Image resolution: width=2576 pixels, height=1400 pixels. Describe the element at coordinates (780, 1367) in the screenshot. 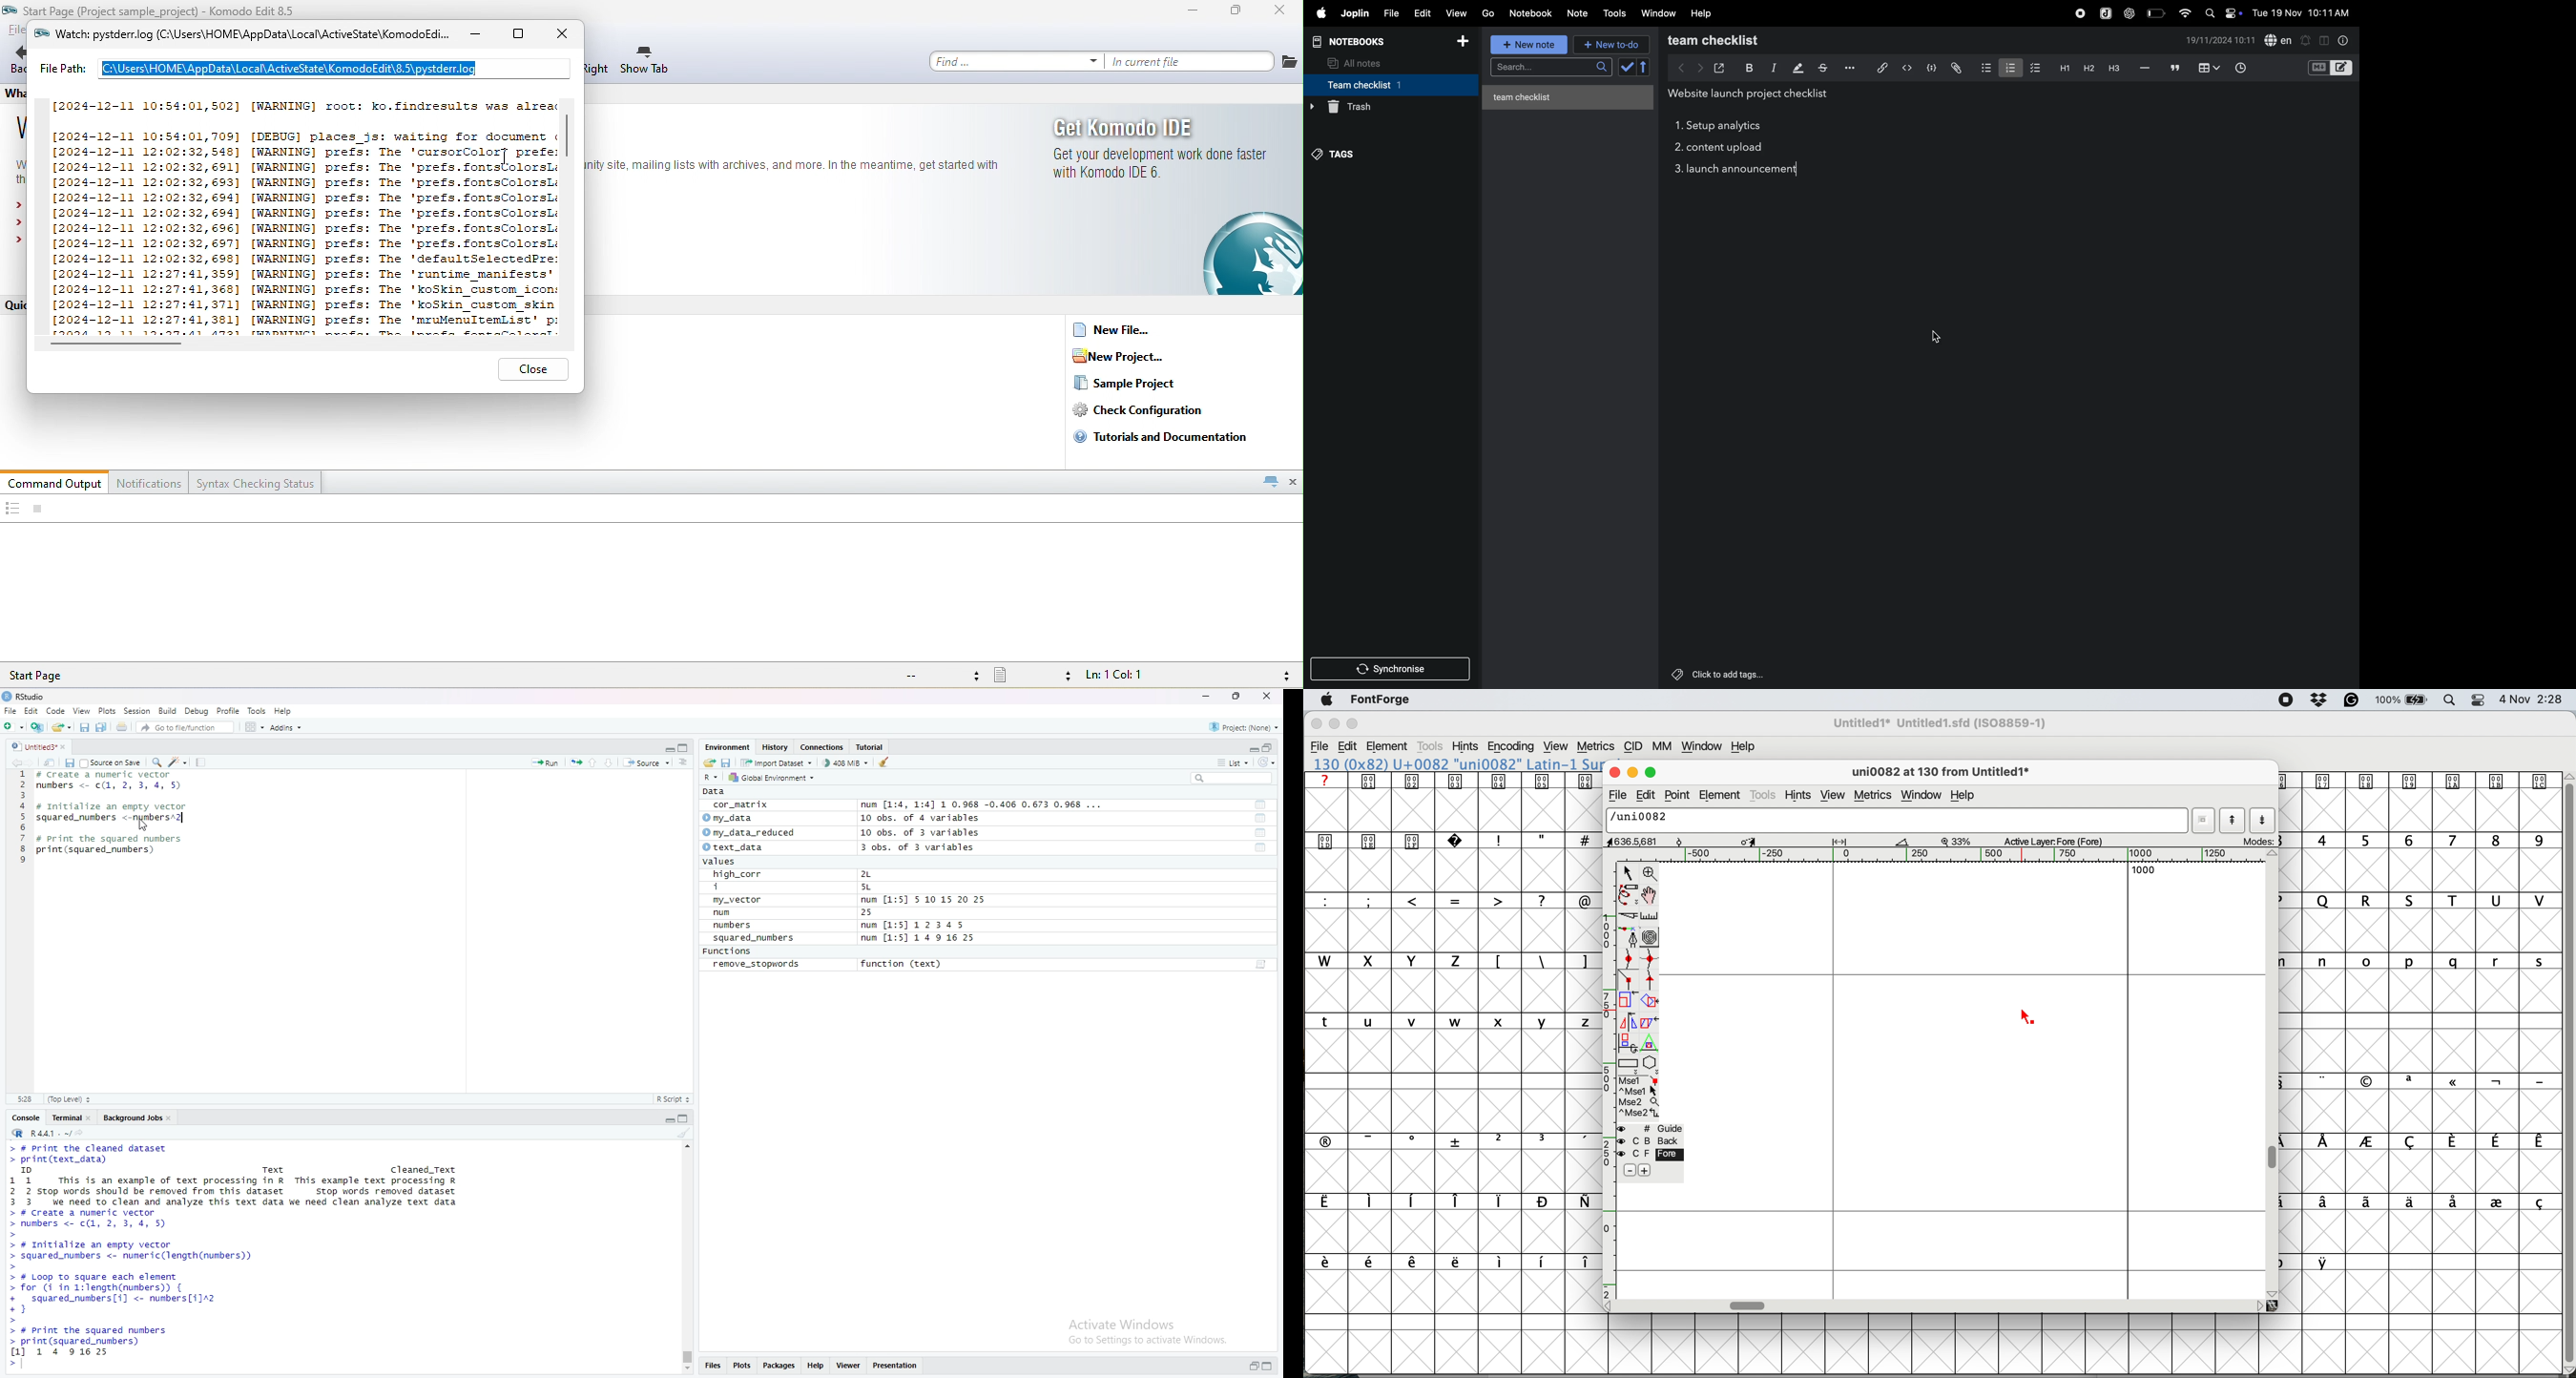

I see `Packages` at that location.